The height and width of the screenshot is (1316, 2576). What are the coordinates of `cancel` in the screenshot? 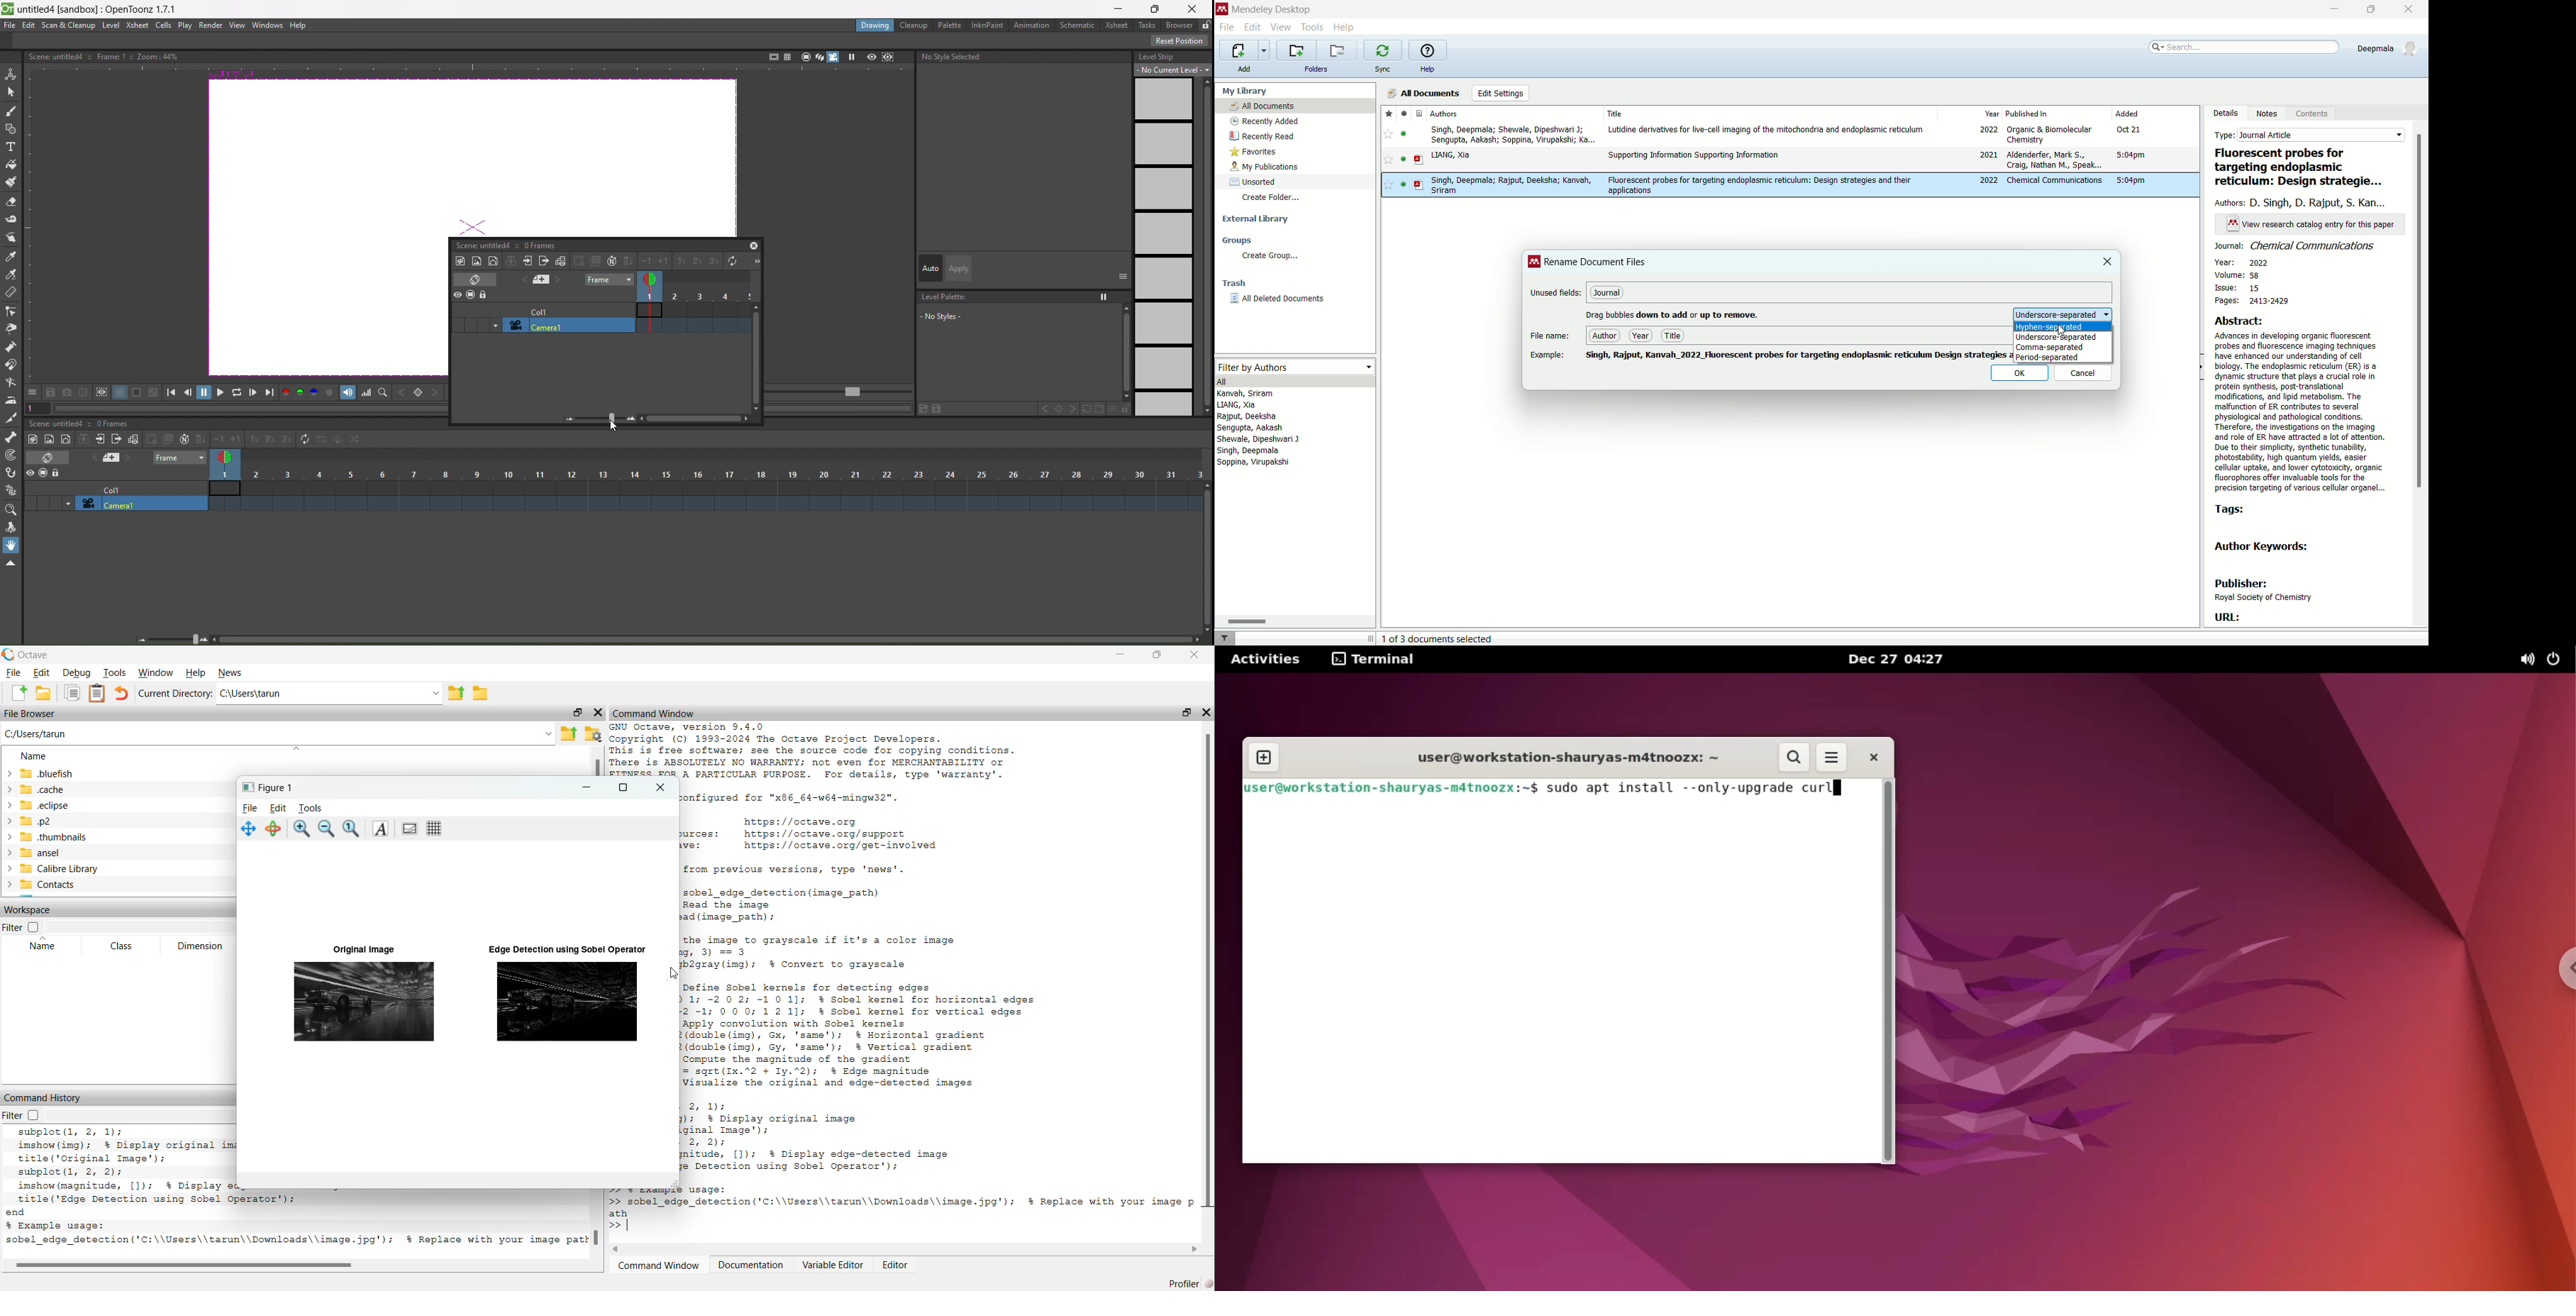 It's located at (2084, 374).